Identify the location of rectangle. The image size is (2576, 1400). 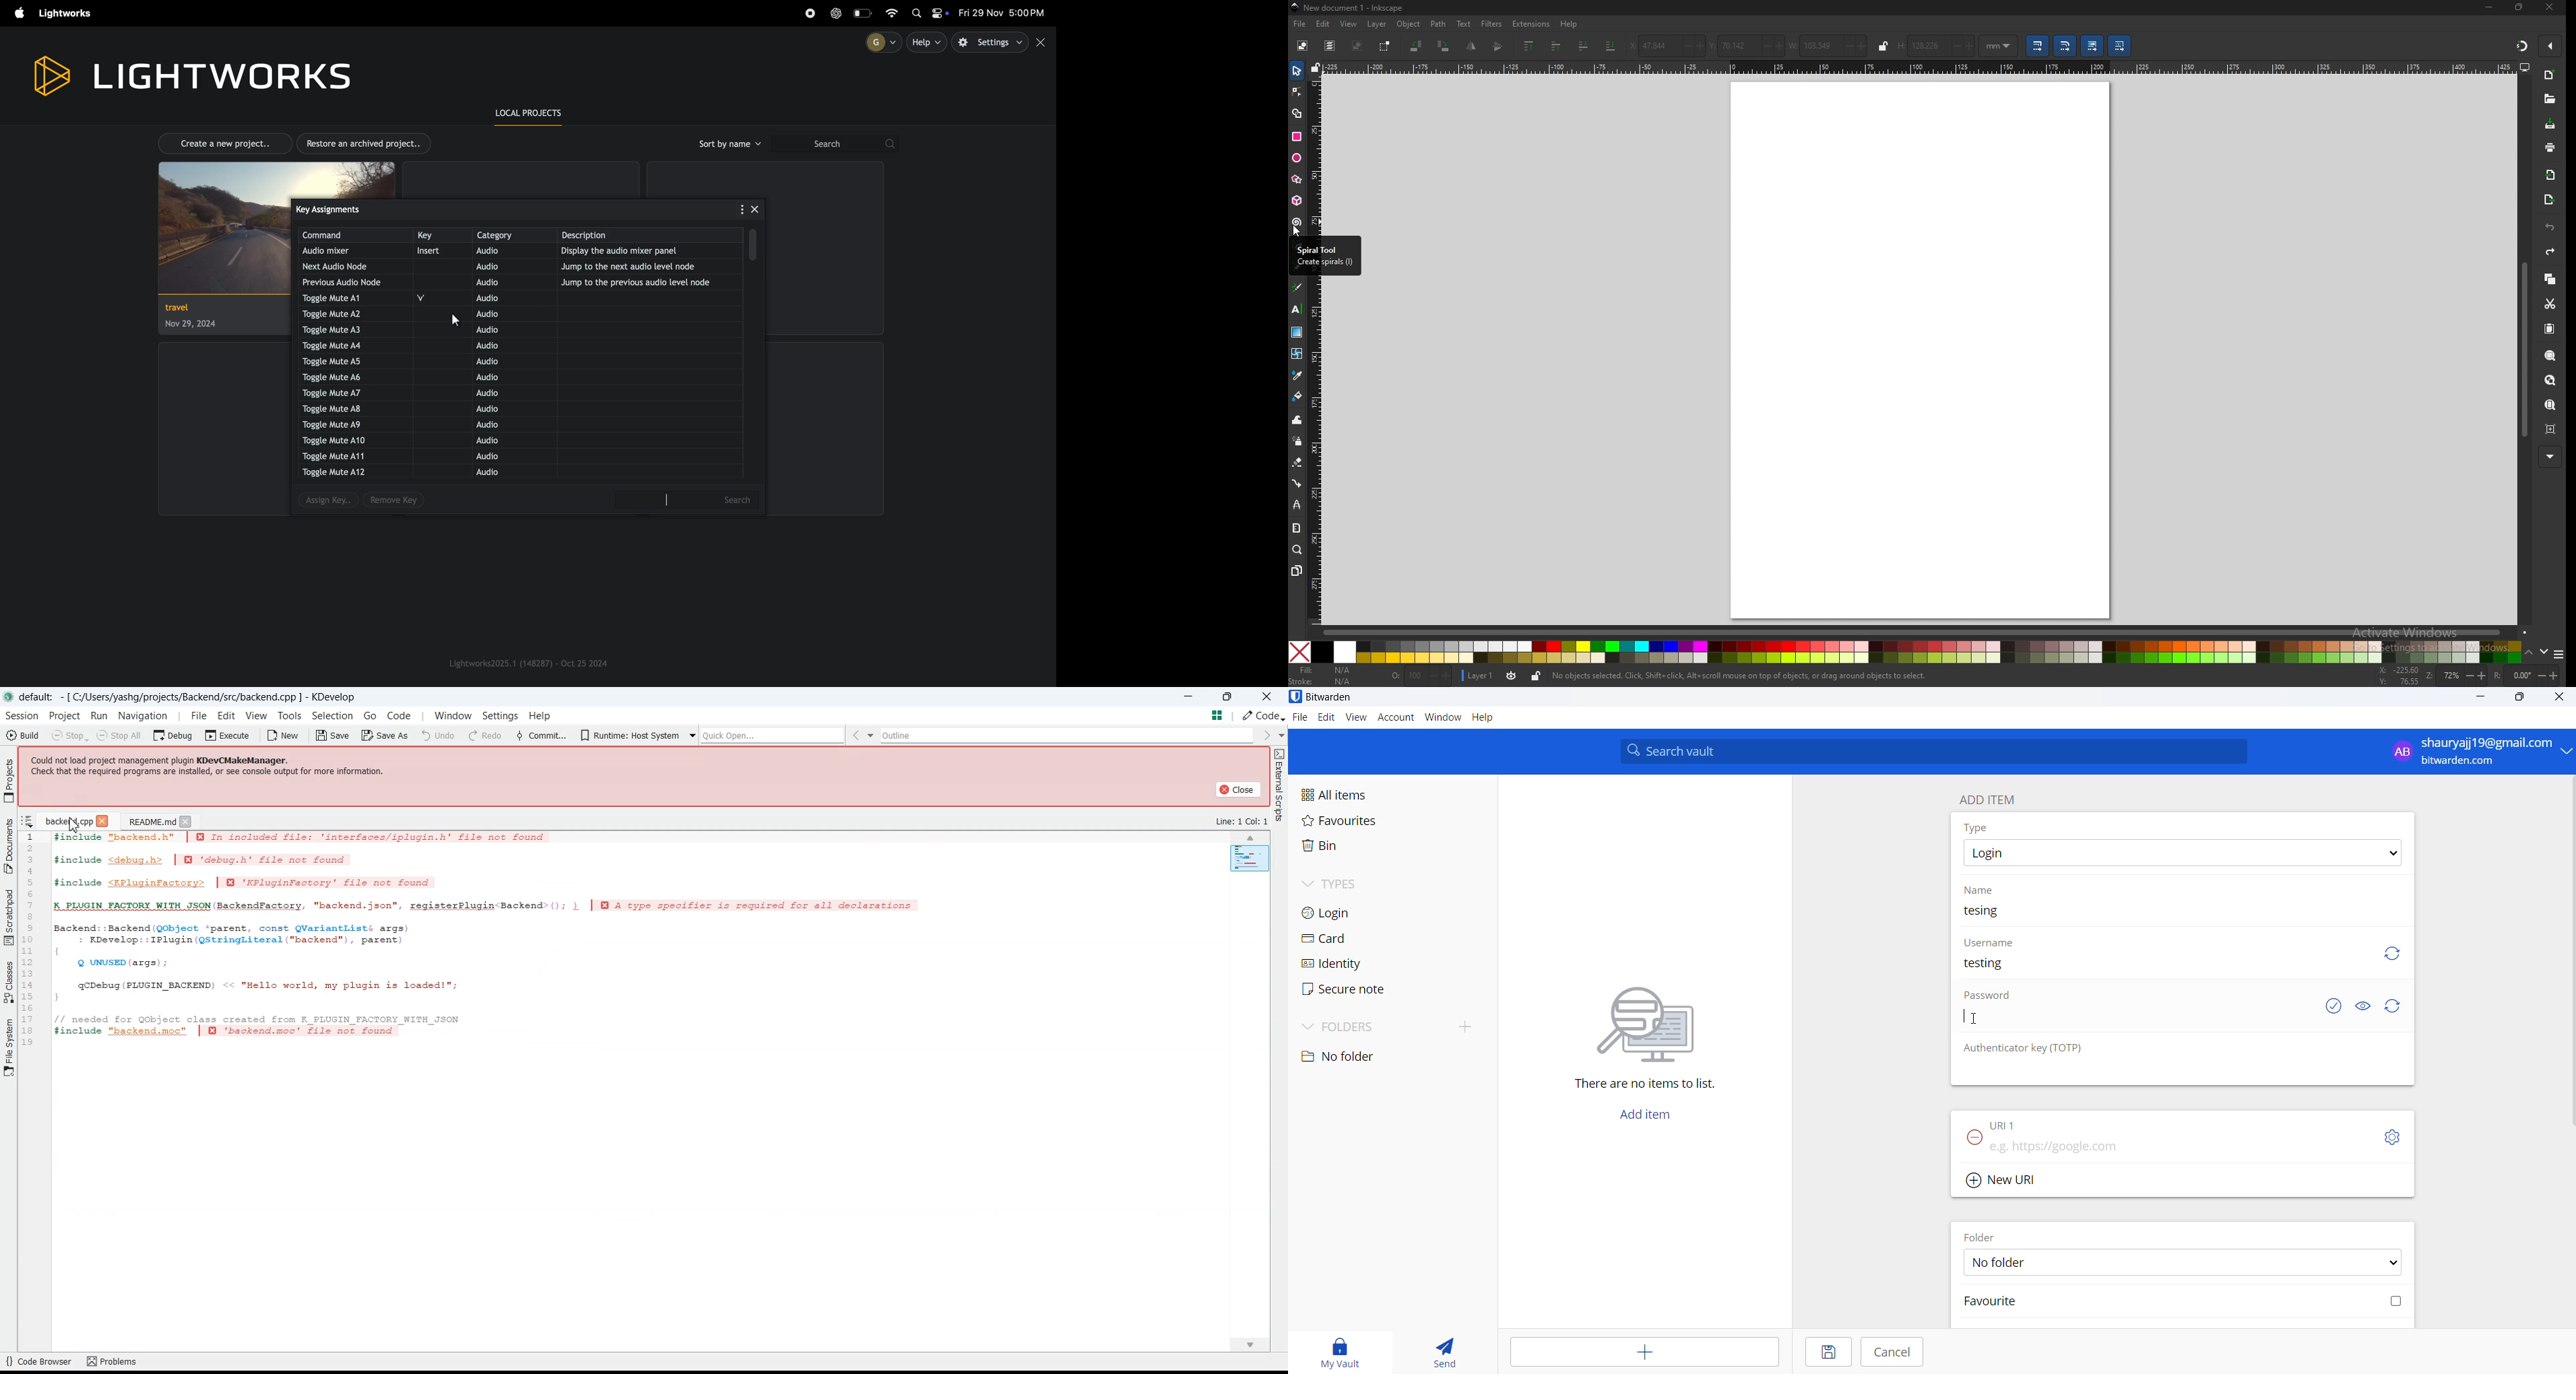
(1298, 136).